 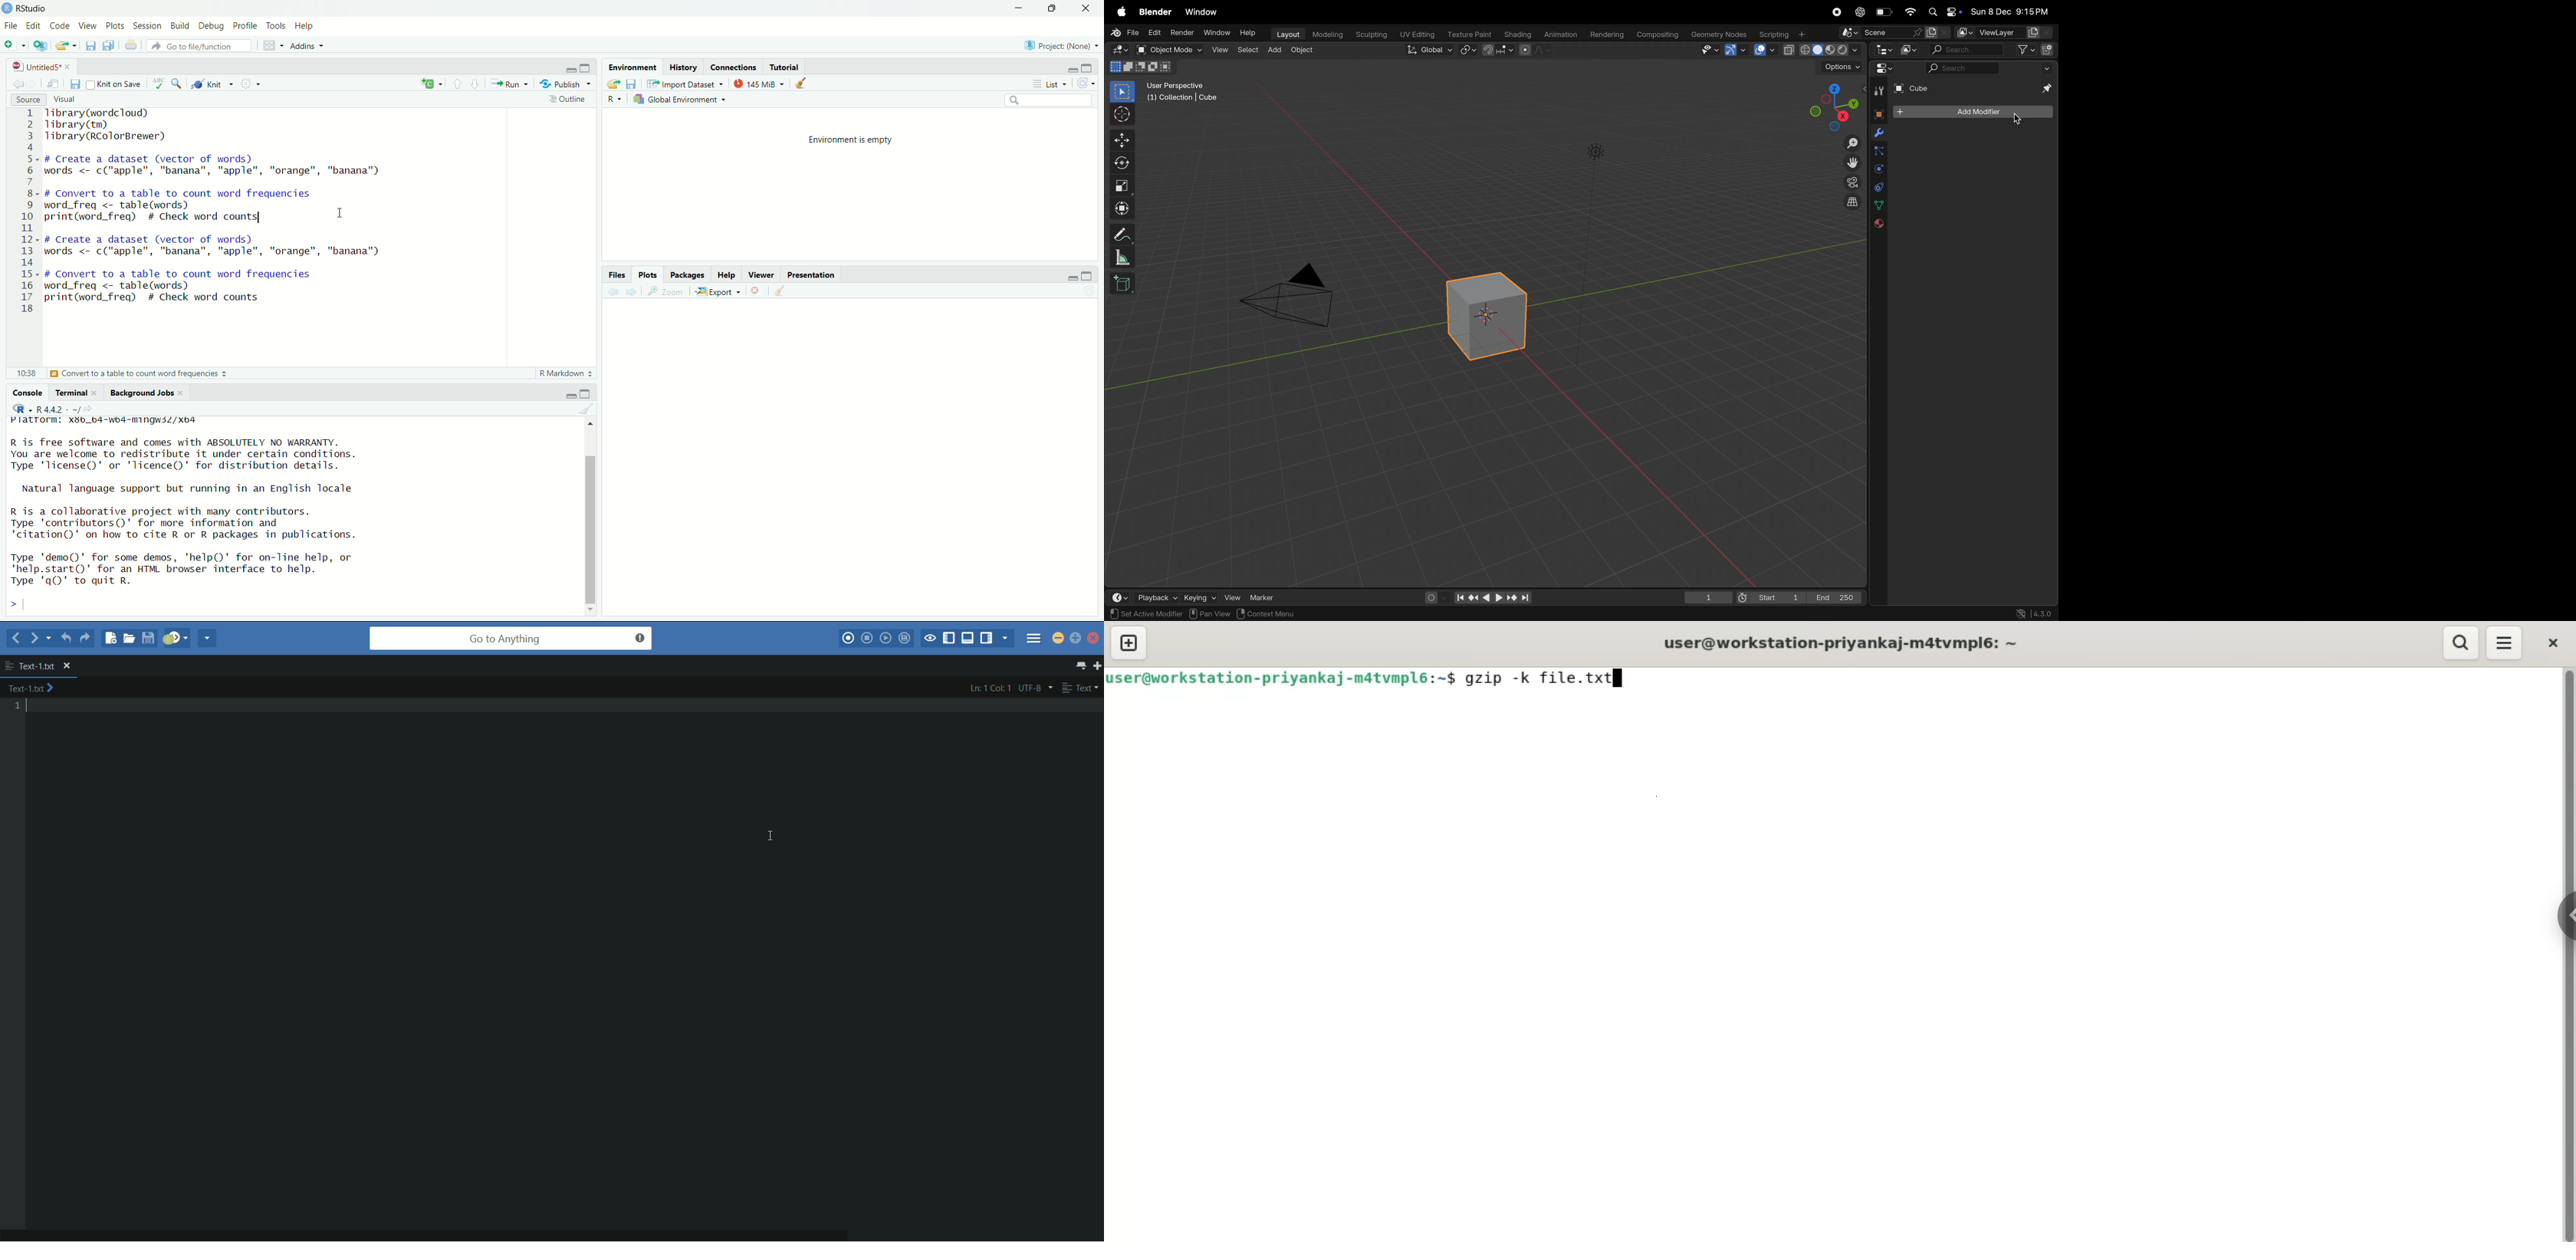 I want to click on 18:1, so click(x=24, y=373).